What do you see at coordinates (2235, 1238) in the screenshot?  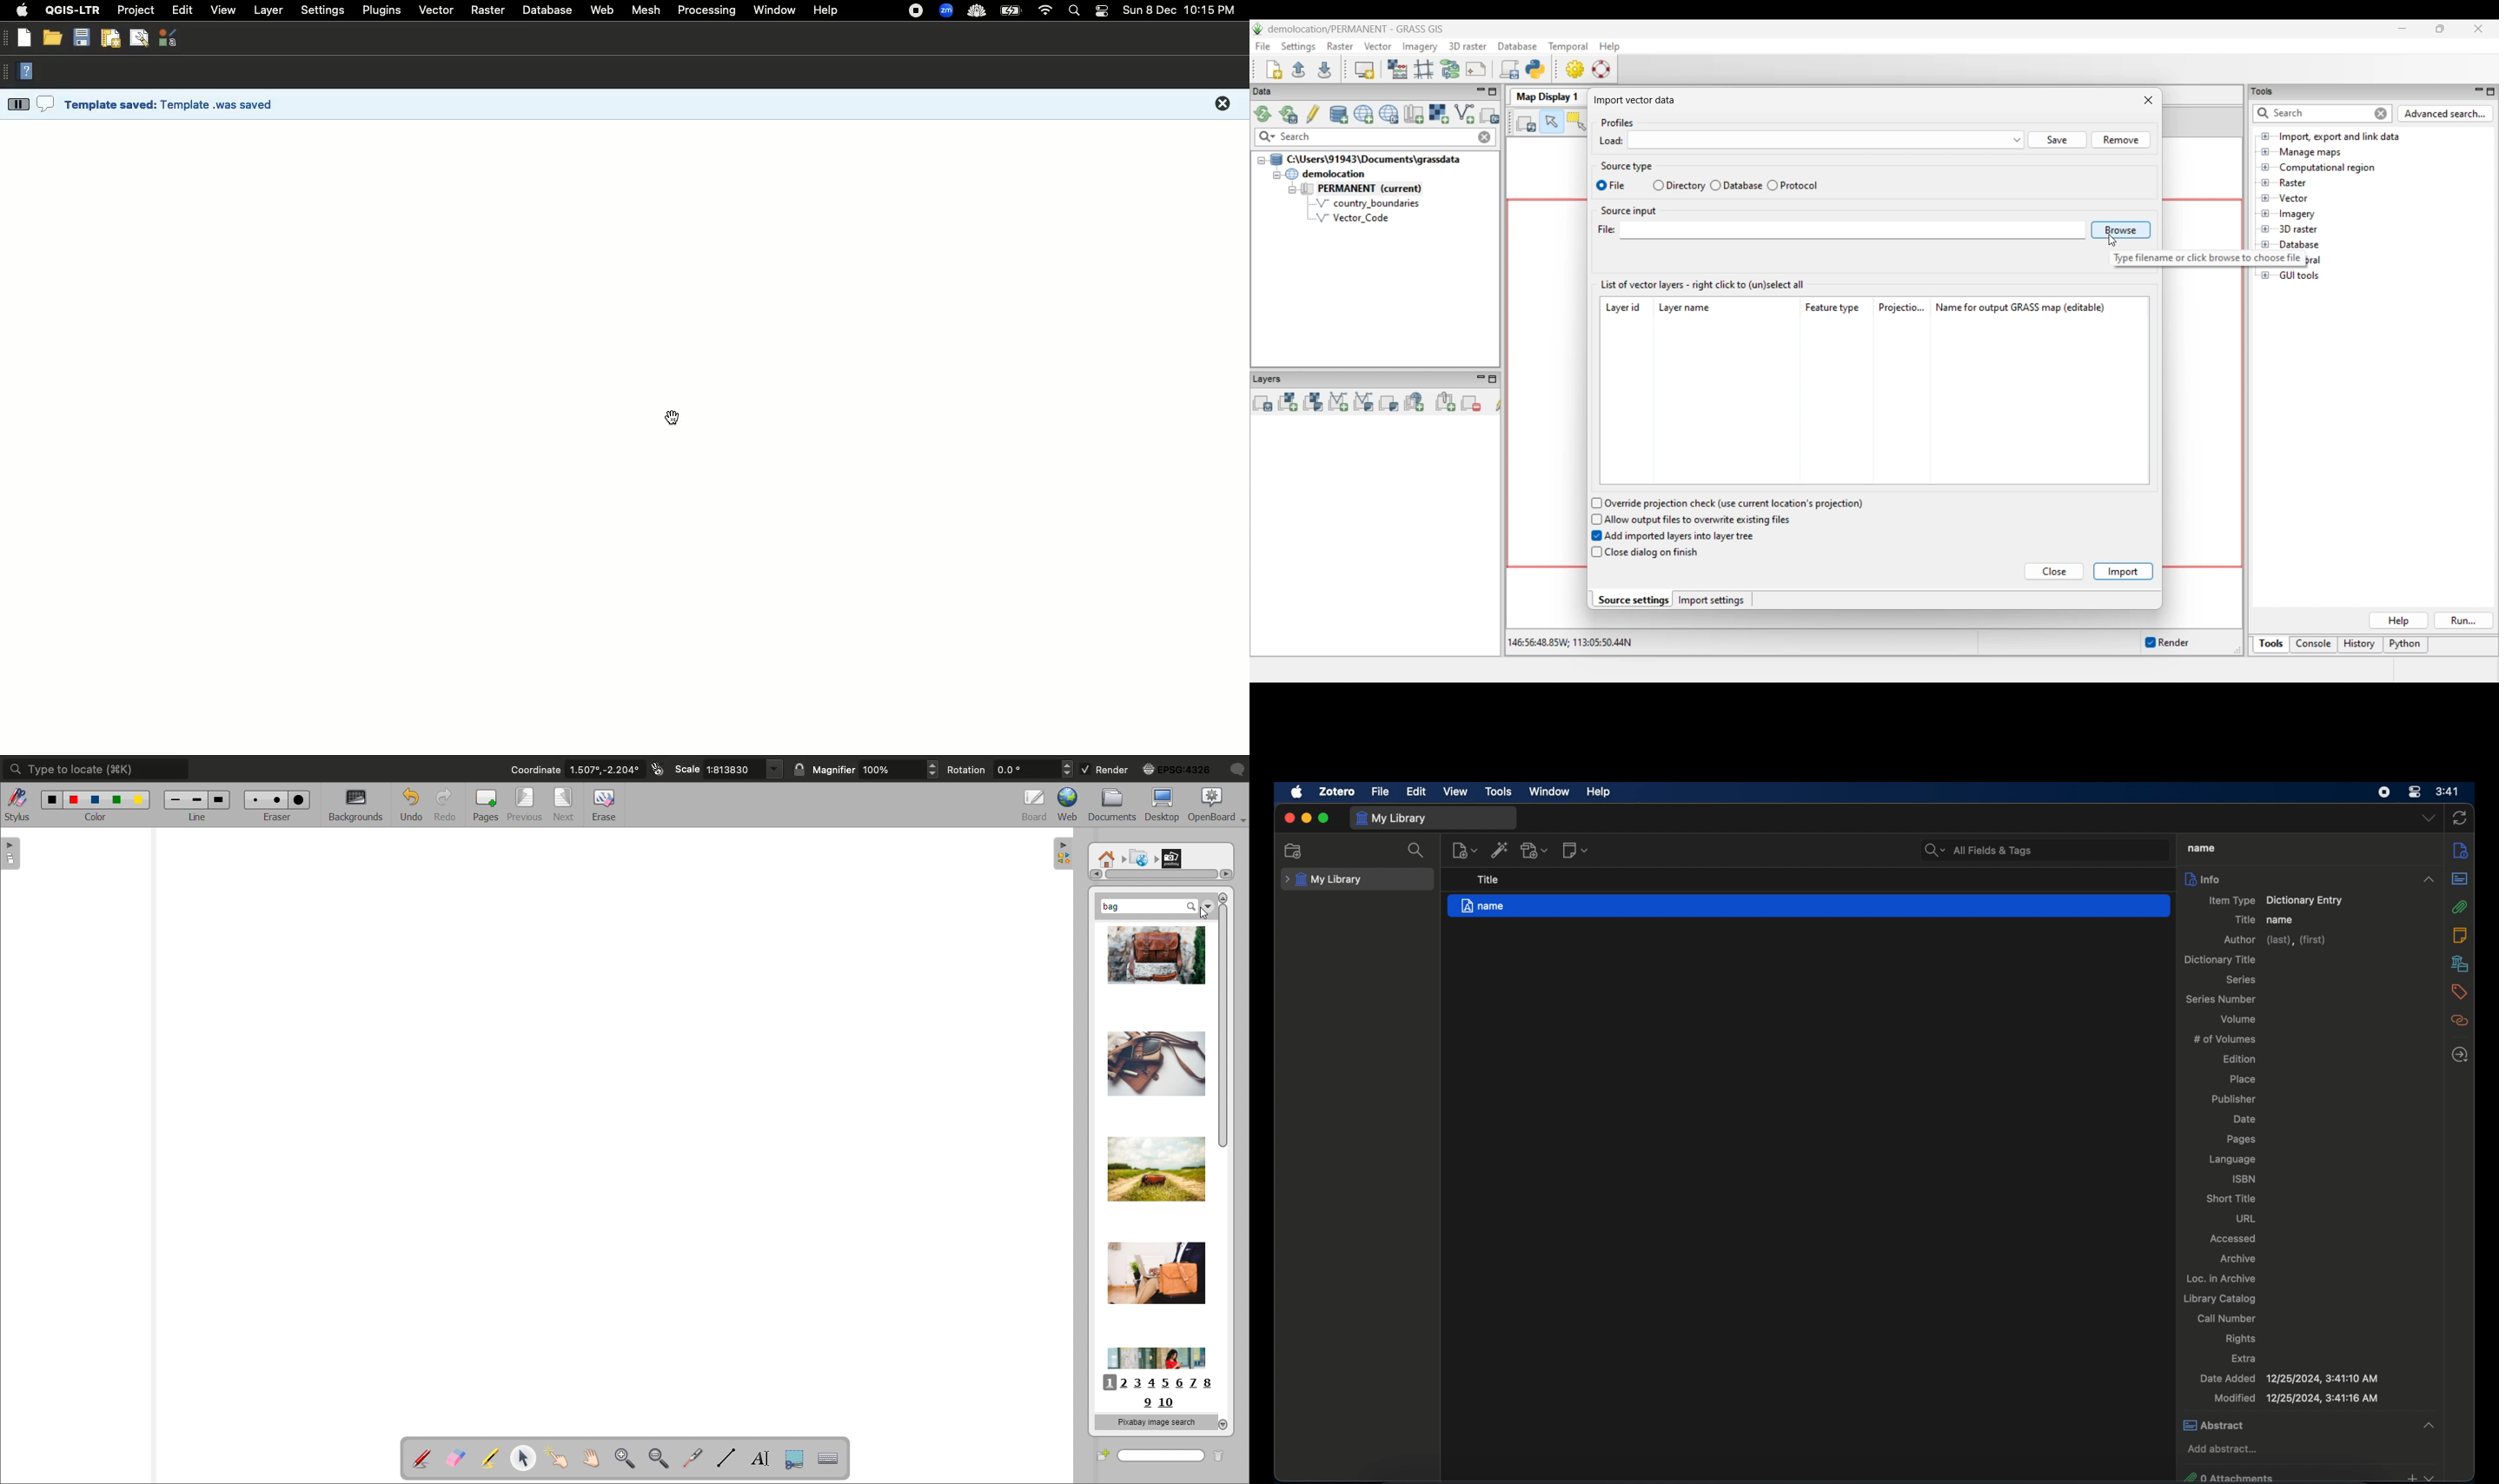 I see `accessed` at bounding box center [2235, 1238].